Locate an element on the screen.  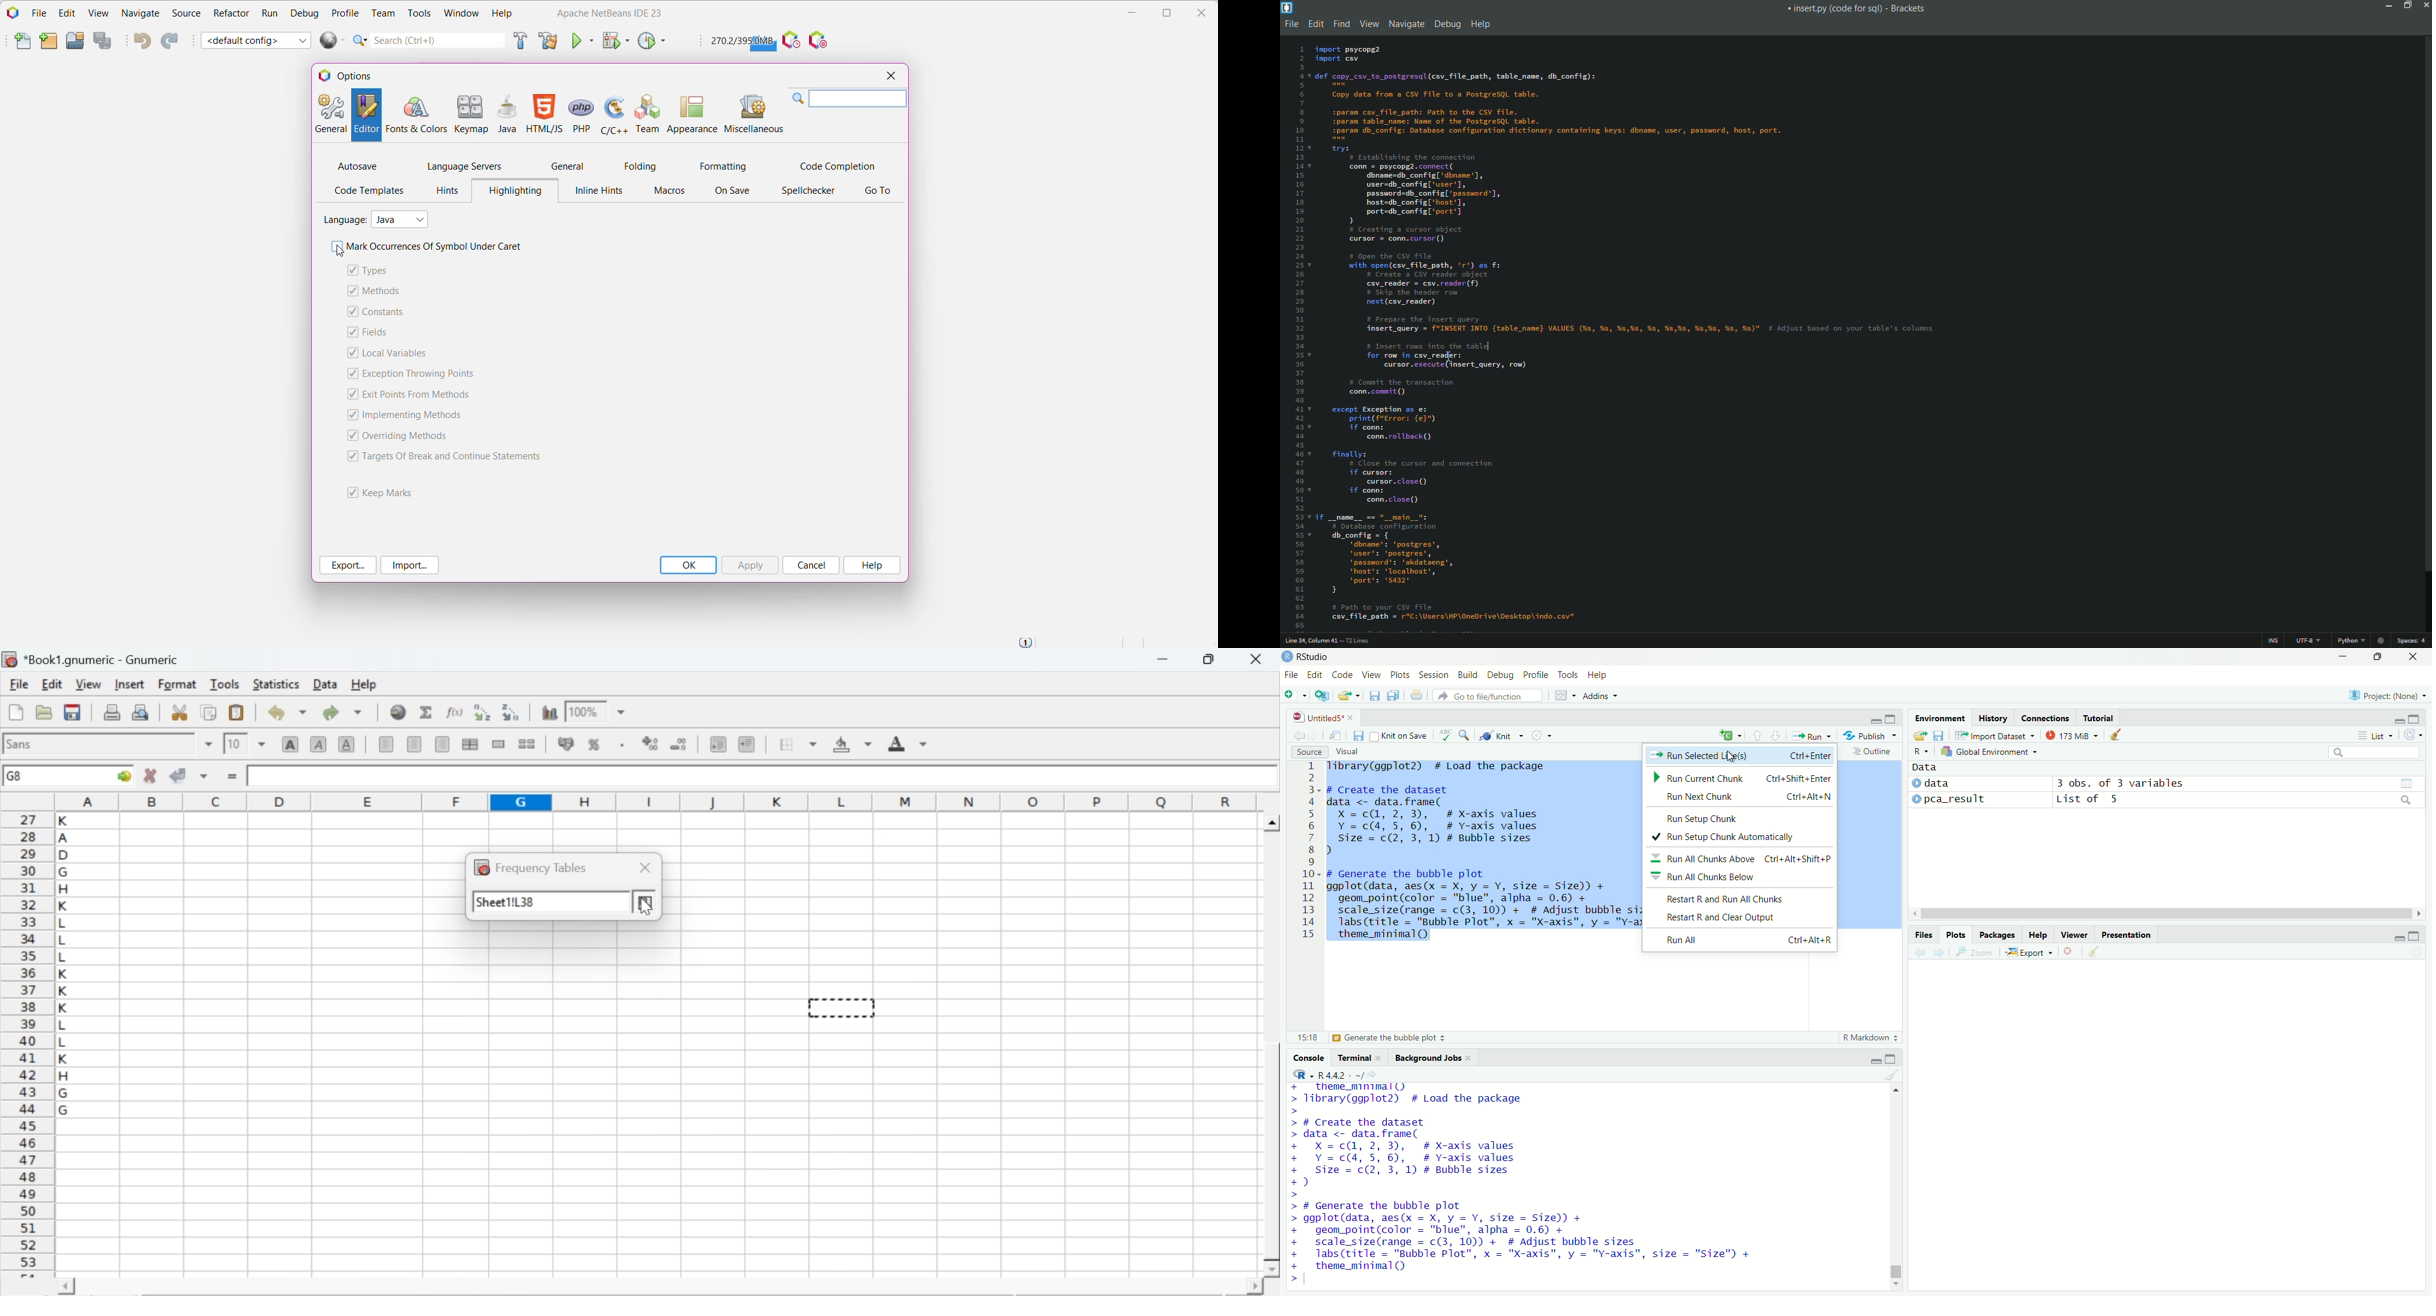
export is located at coordinates (2029, 953).